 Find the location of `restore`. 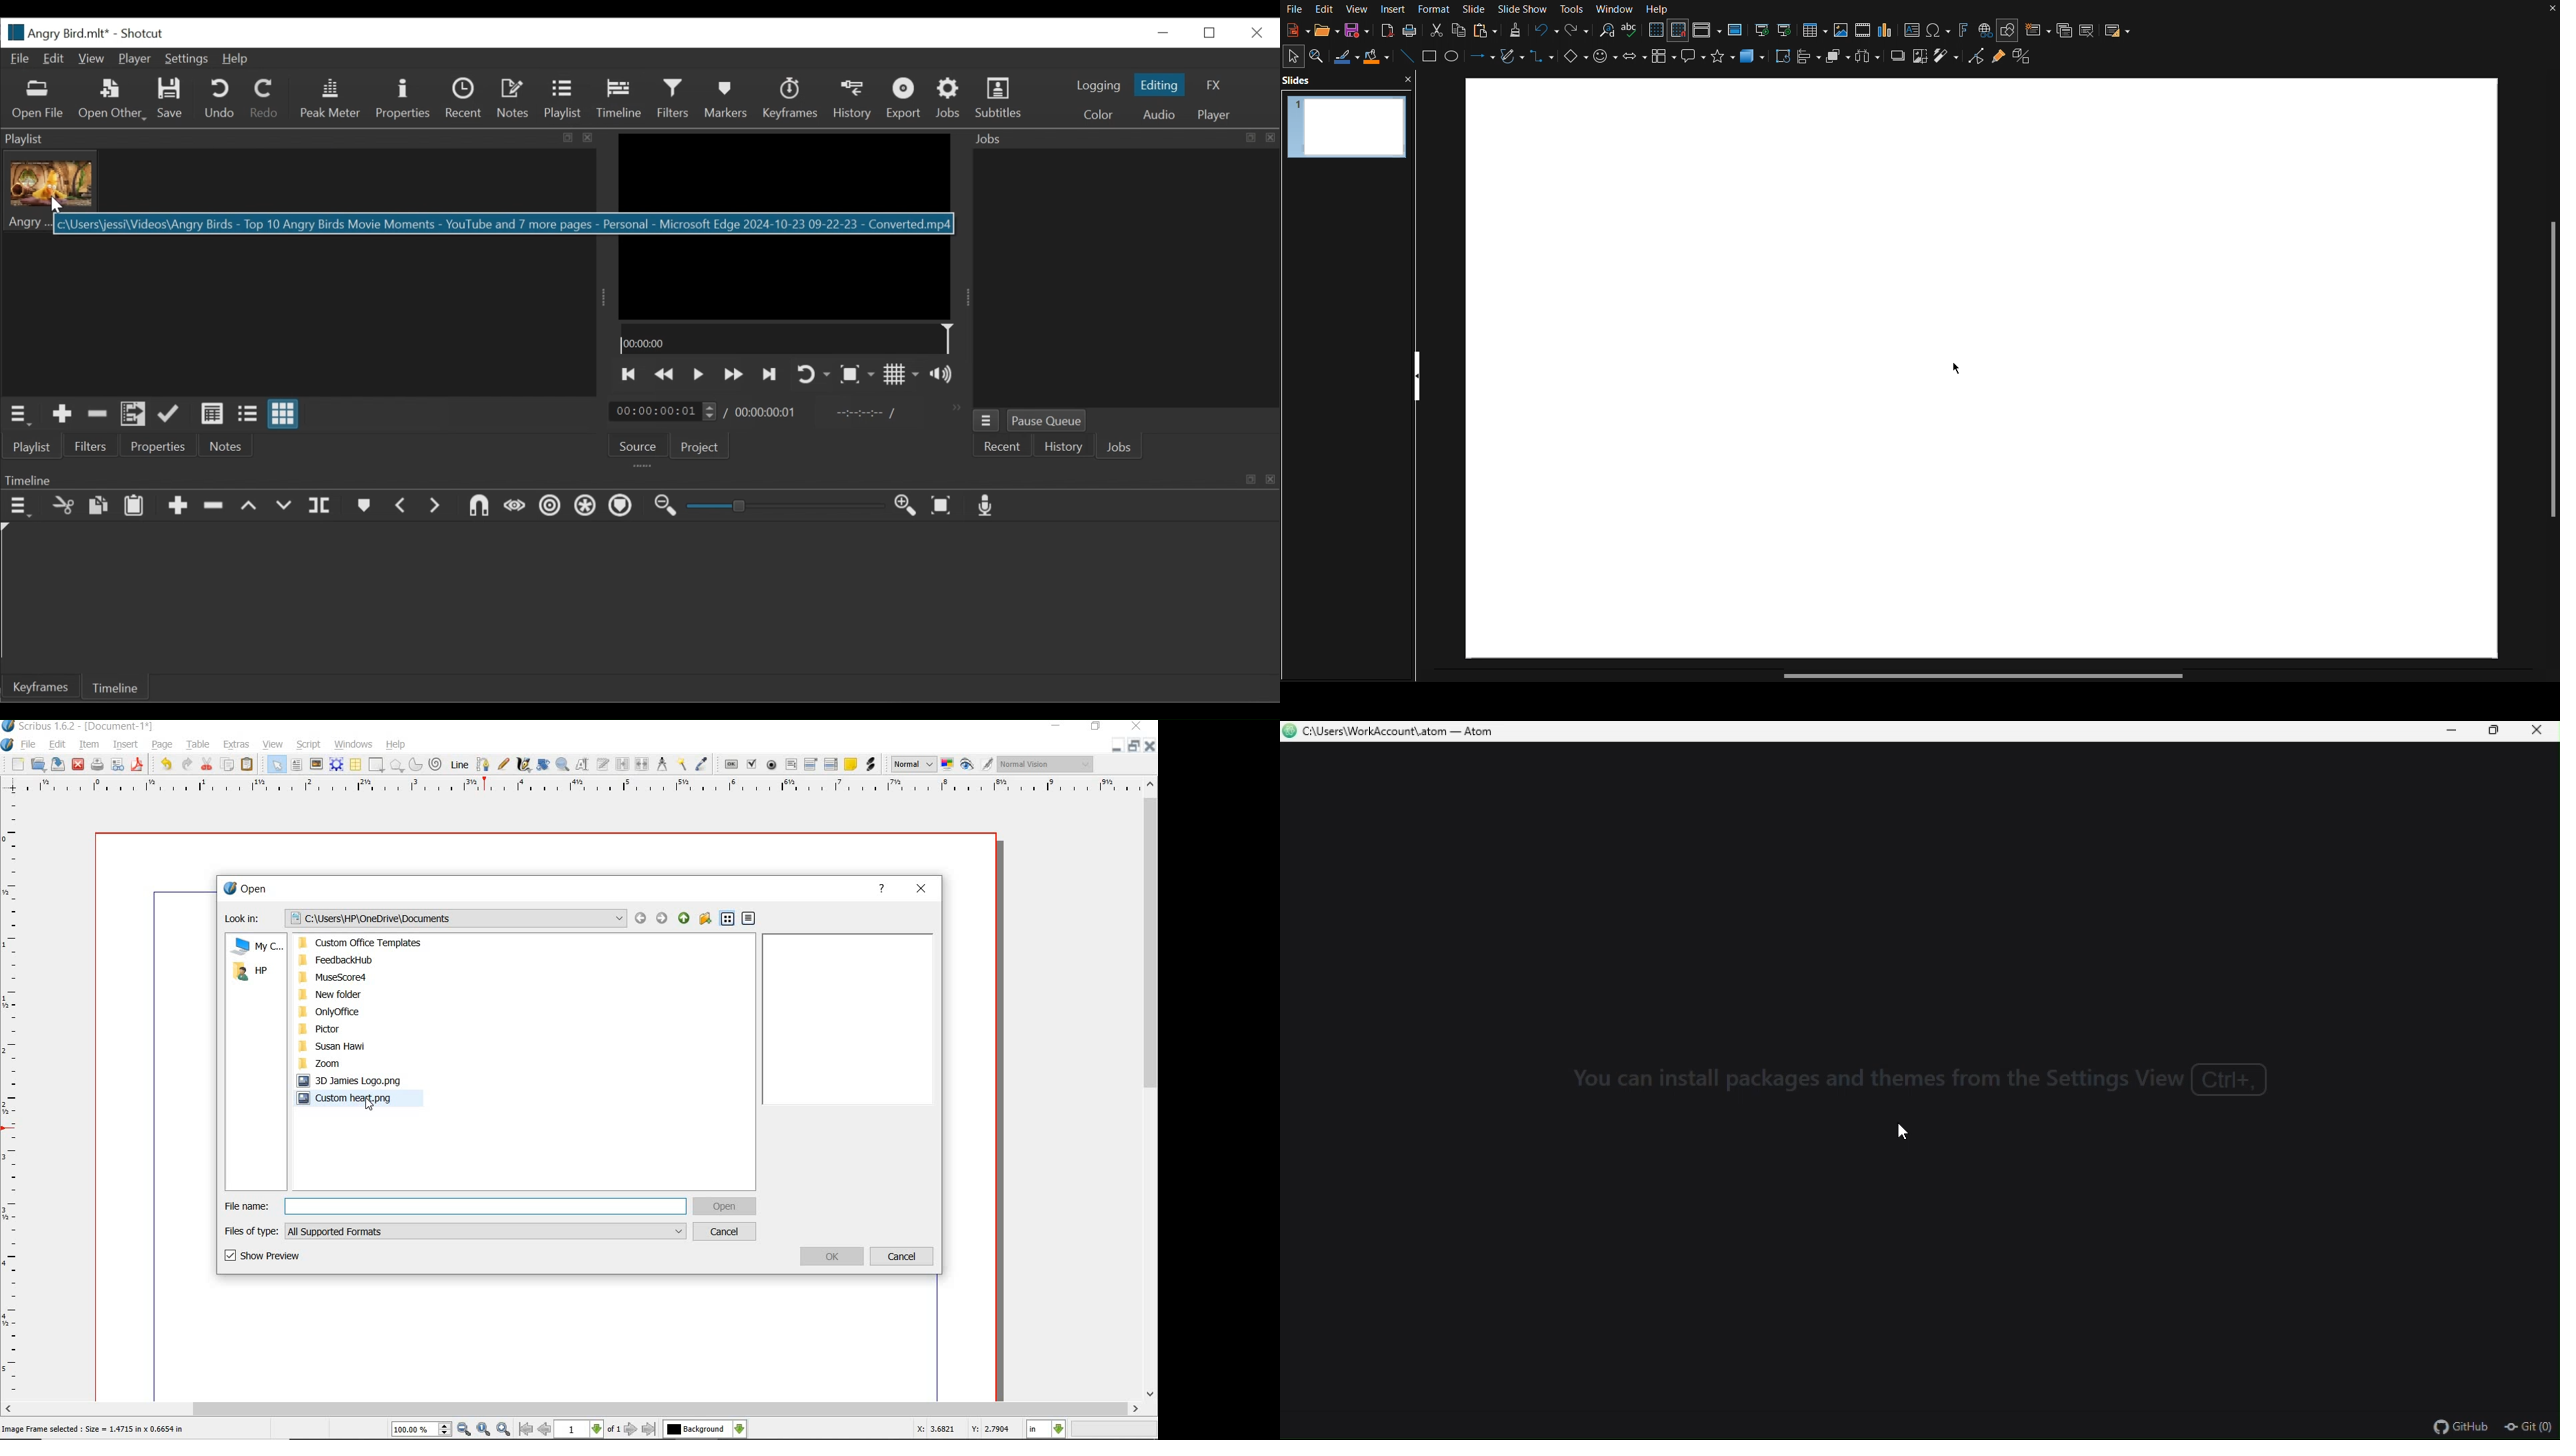

restore is located at coordinates (1133, 747).